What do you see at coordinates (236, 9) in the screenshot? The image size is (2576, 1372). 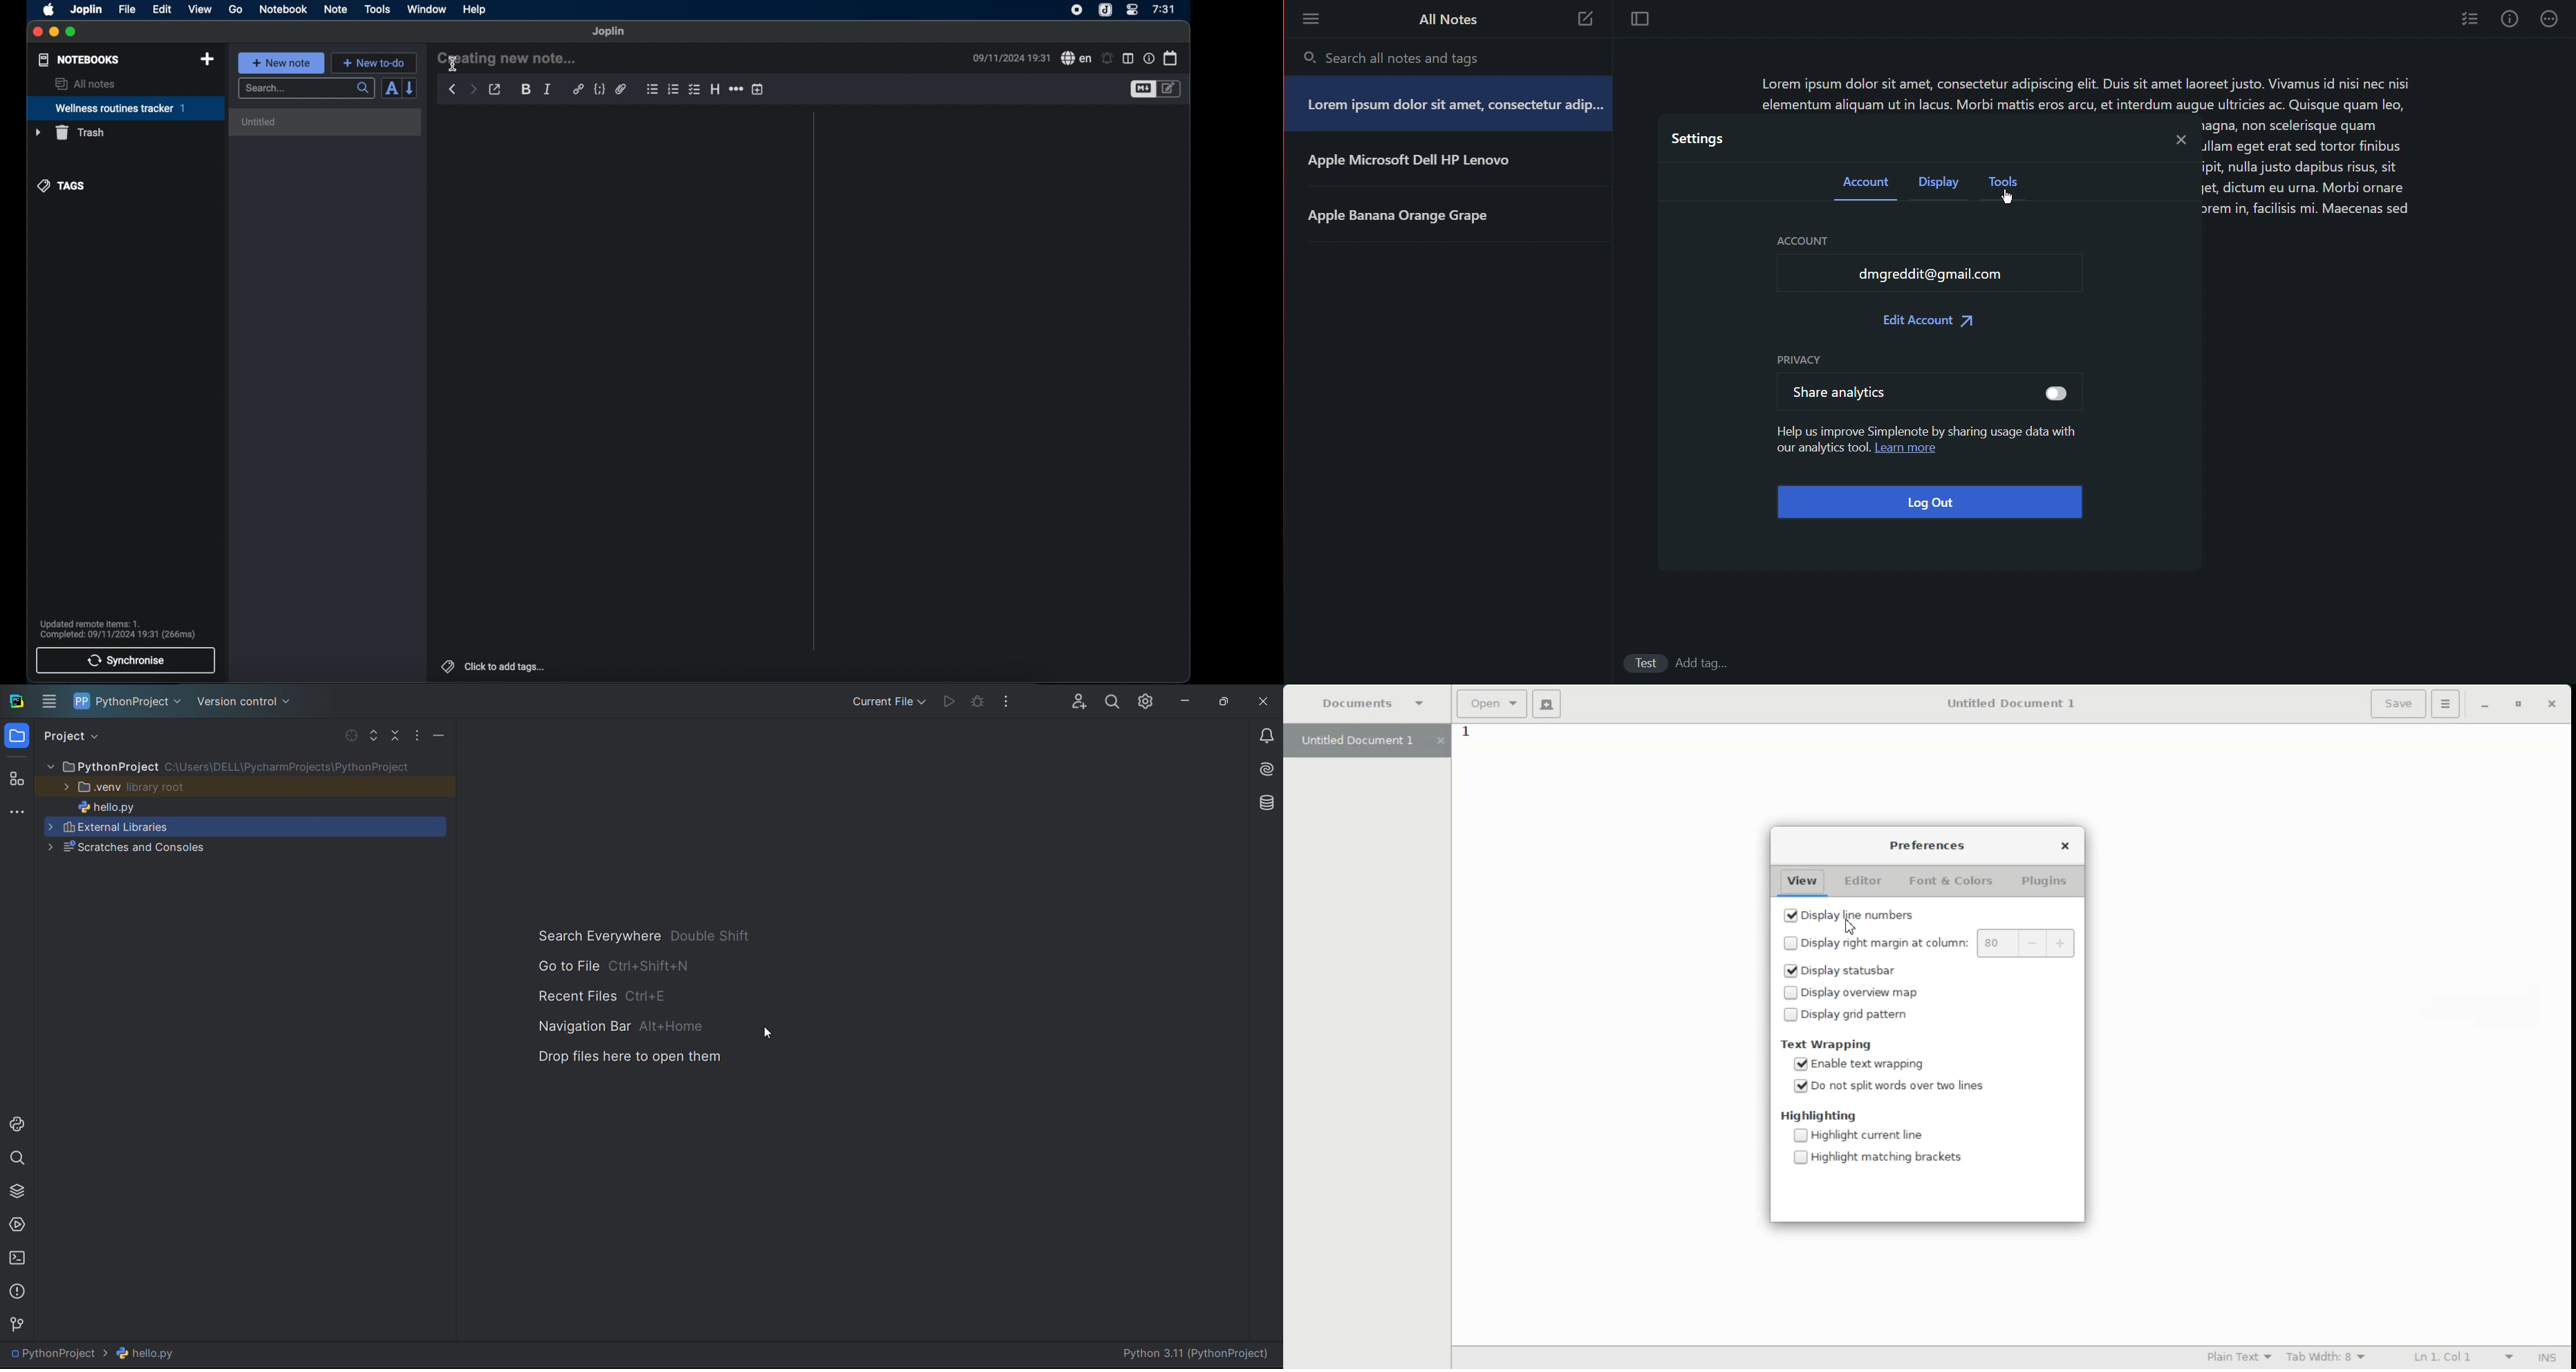 I see `go` at bounding box center [236, 9].